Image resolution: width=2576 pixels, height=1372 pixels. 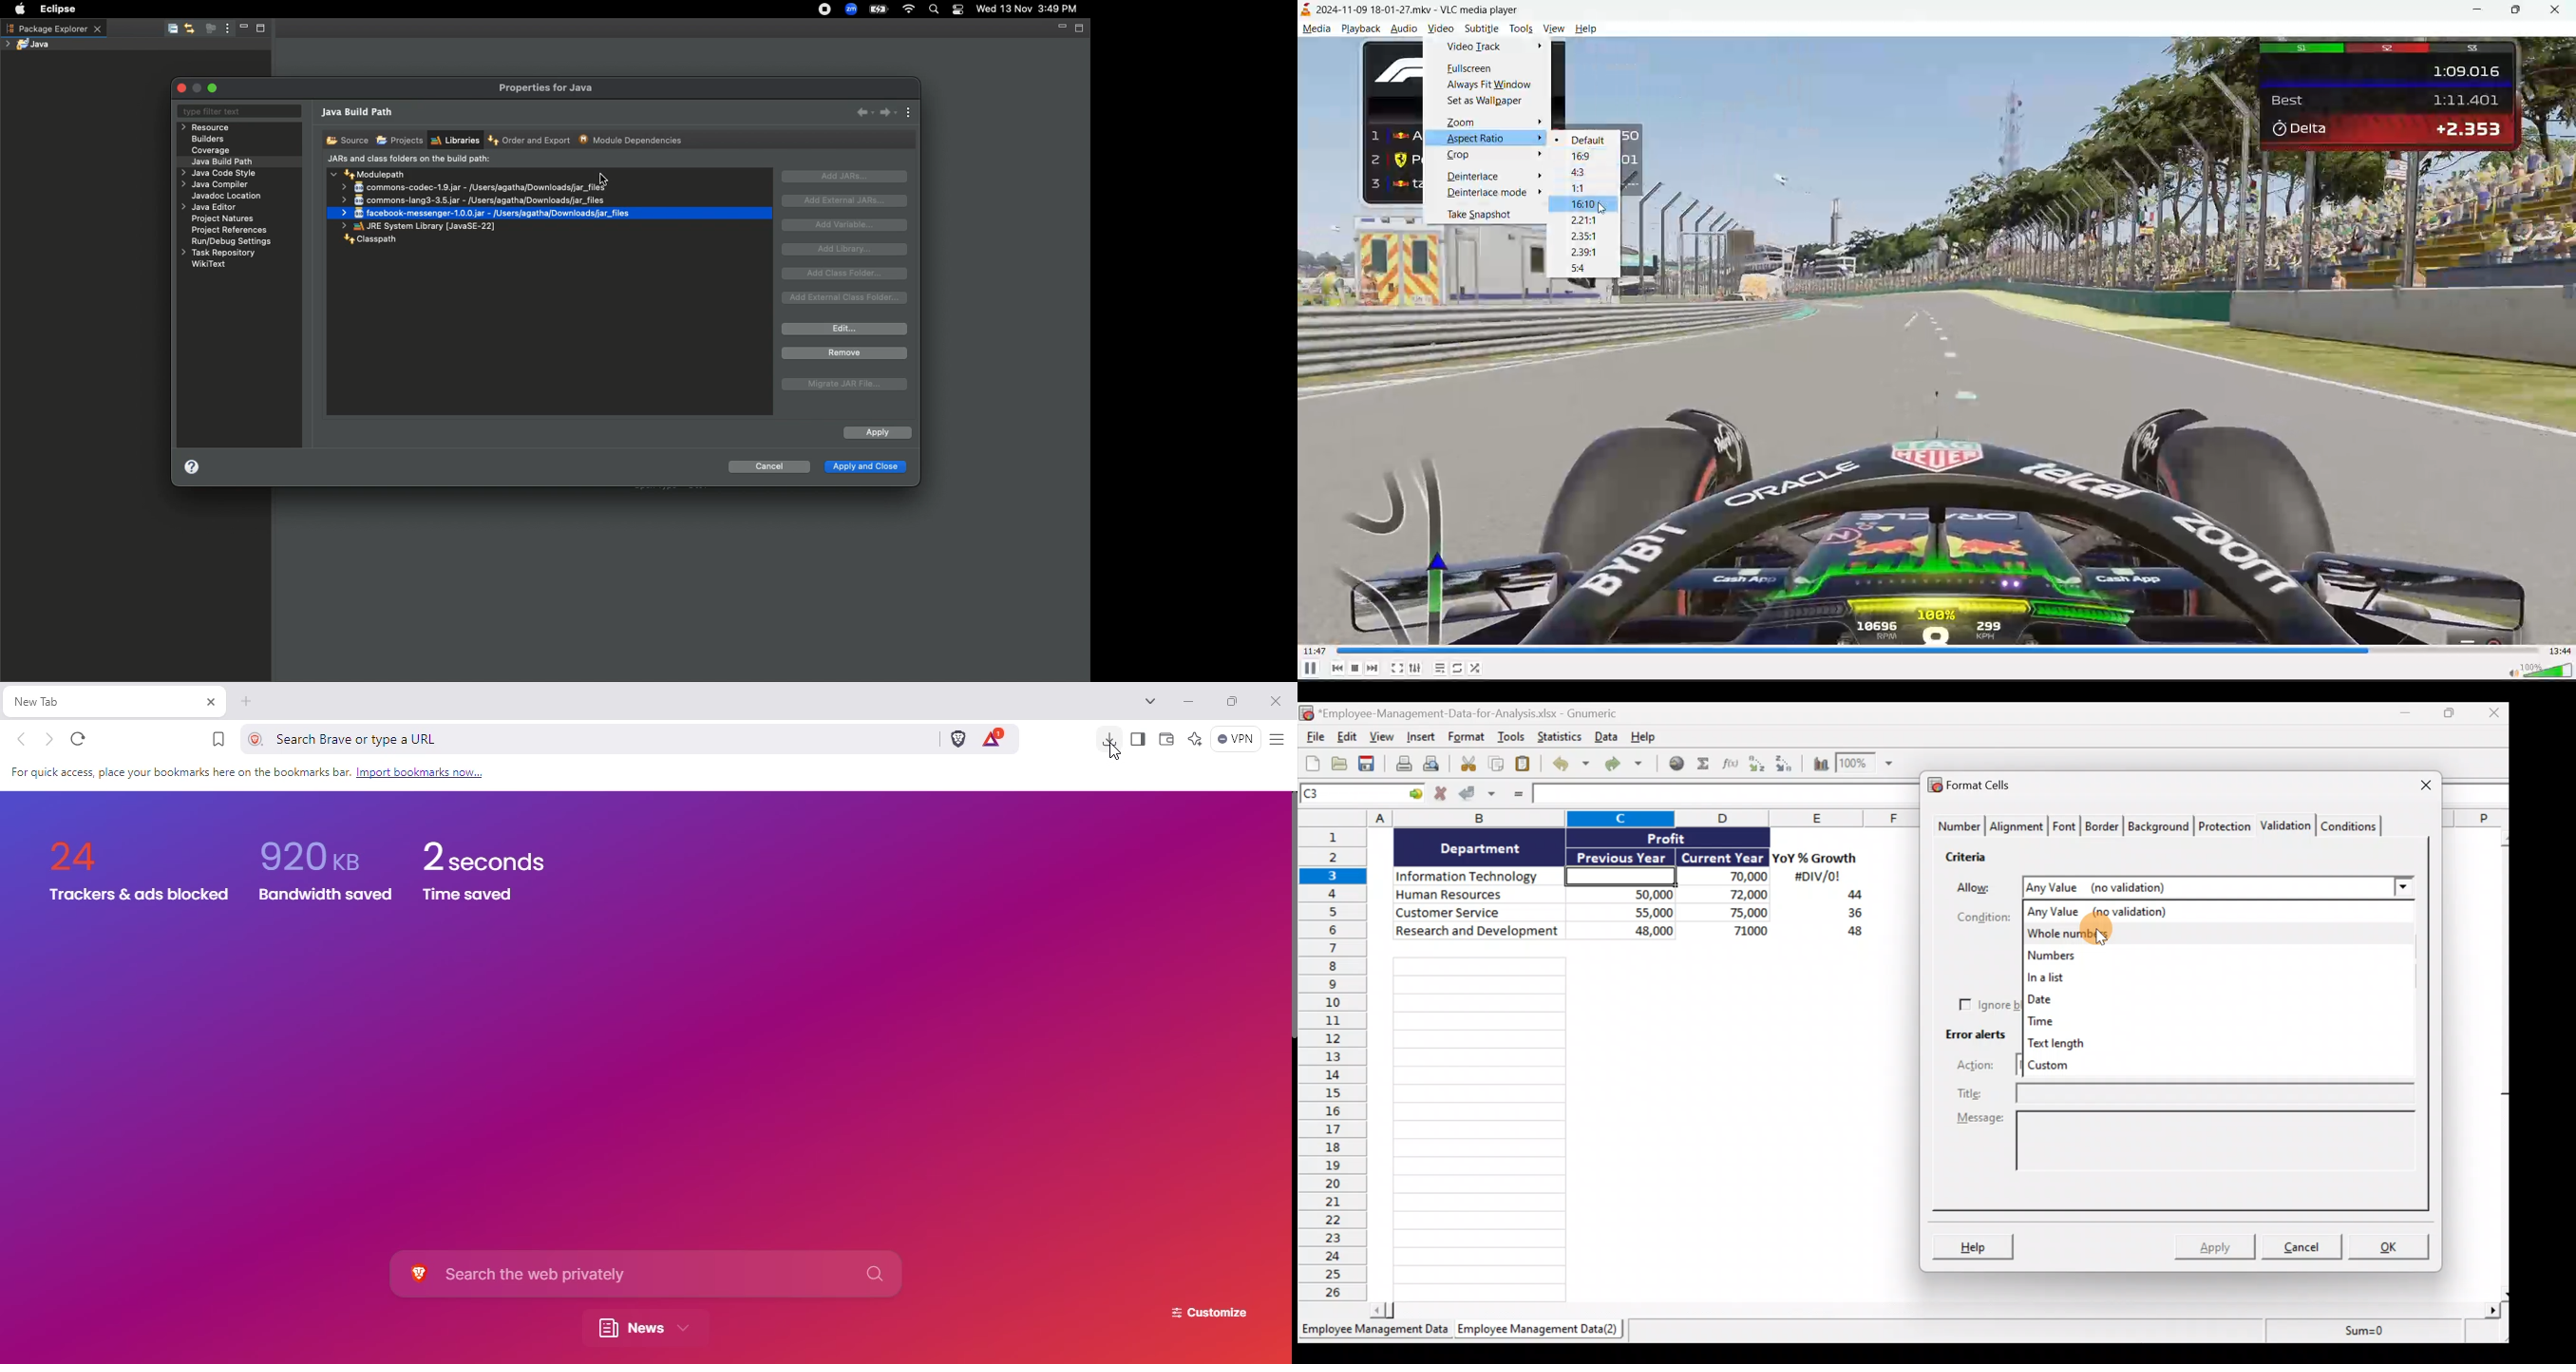 What do you see at coordinates (2415, 786) in the screenshot?
I see `Close` at bounding box center [2415, 786].